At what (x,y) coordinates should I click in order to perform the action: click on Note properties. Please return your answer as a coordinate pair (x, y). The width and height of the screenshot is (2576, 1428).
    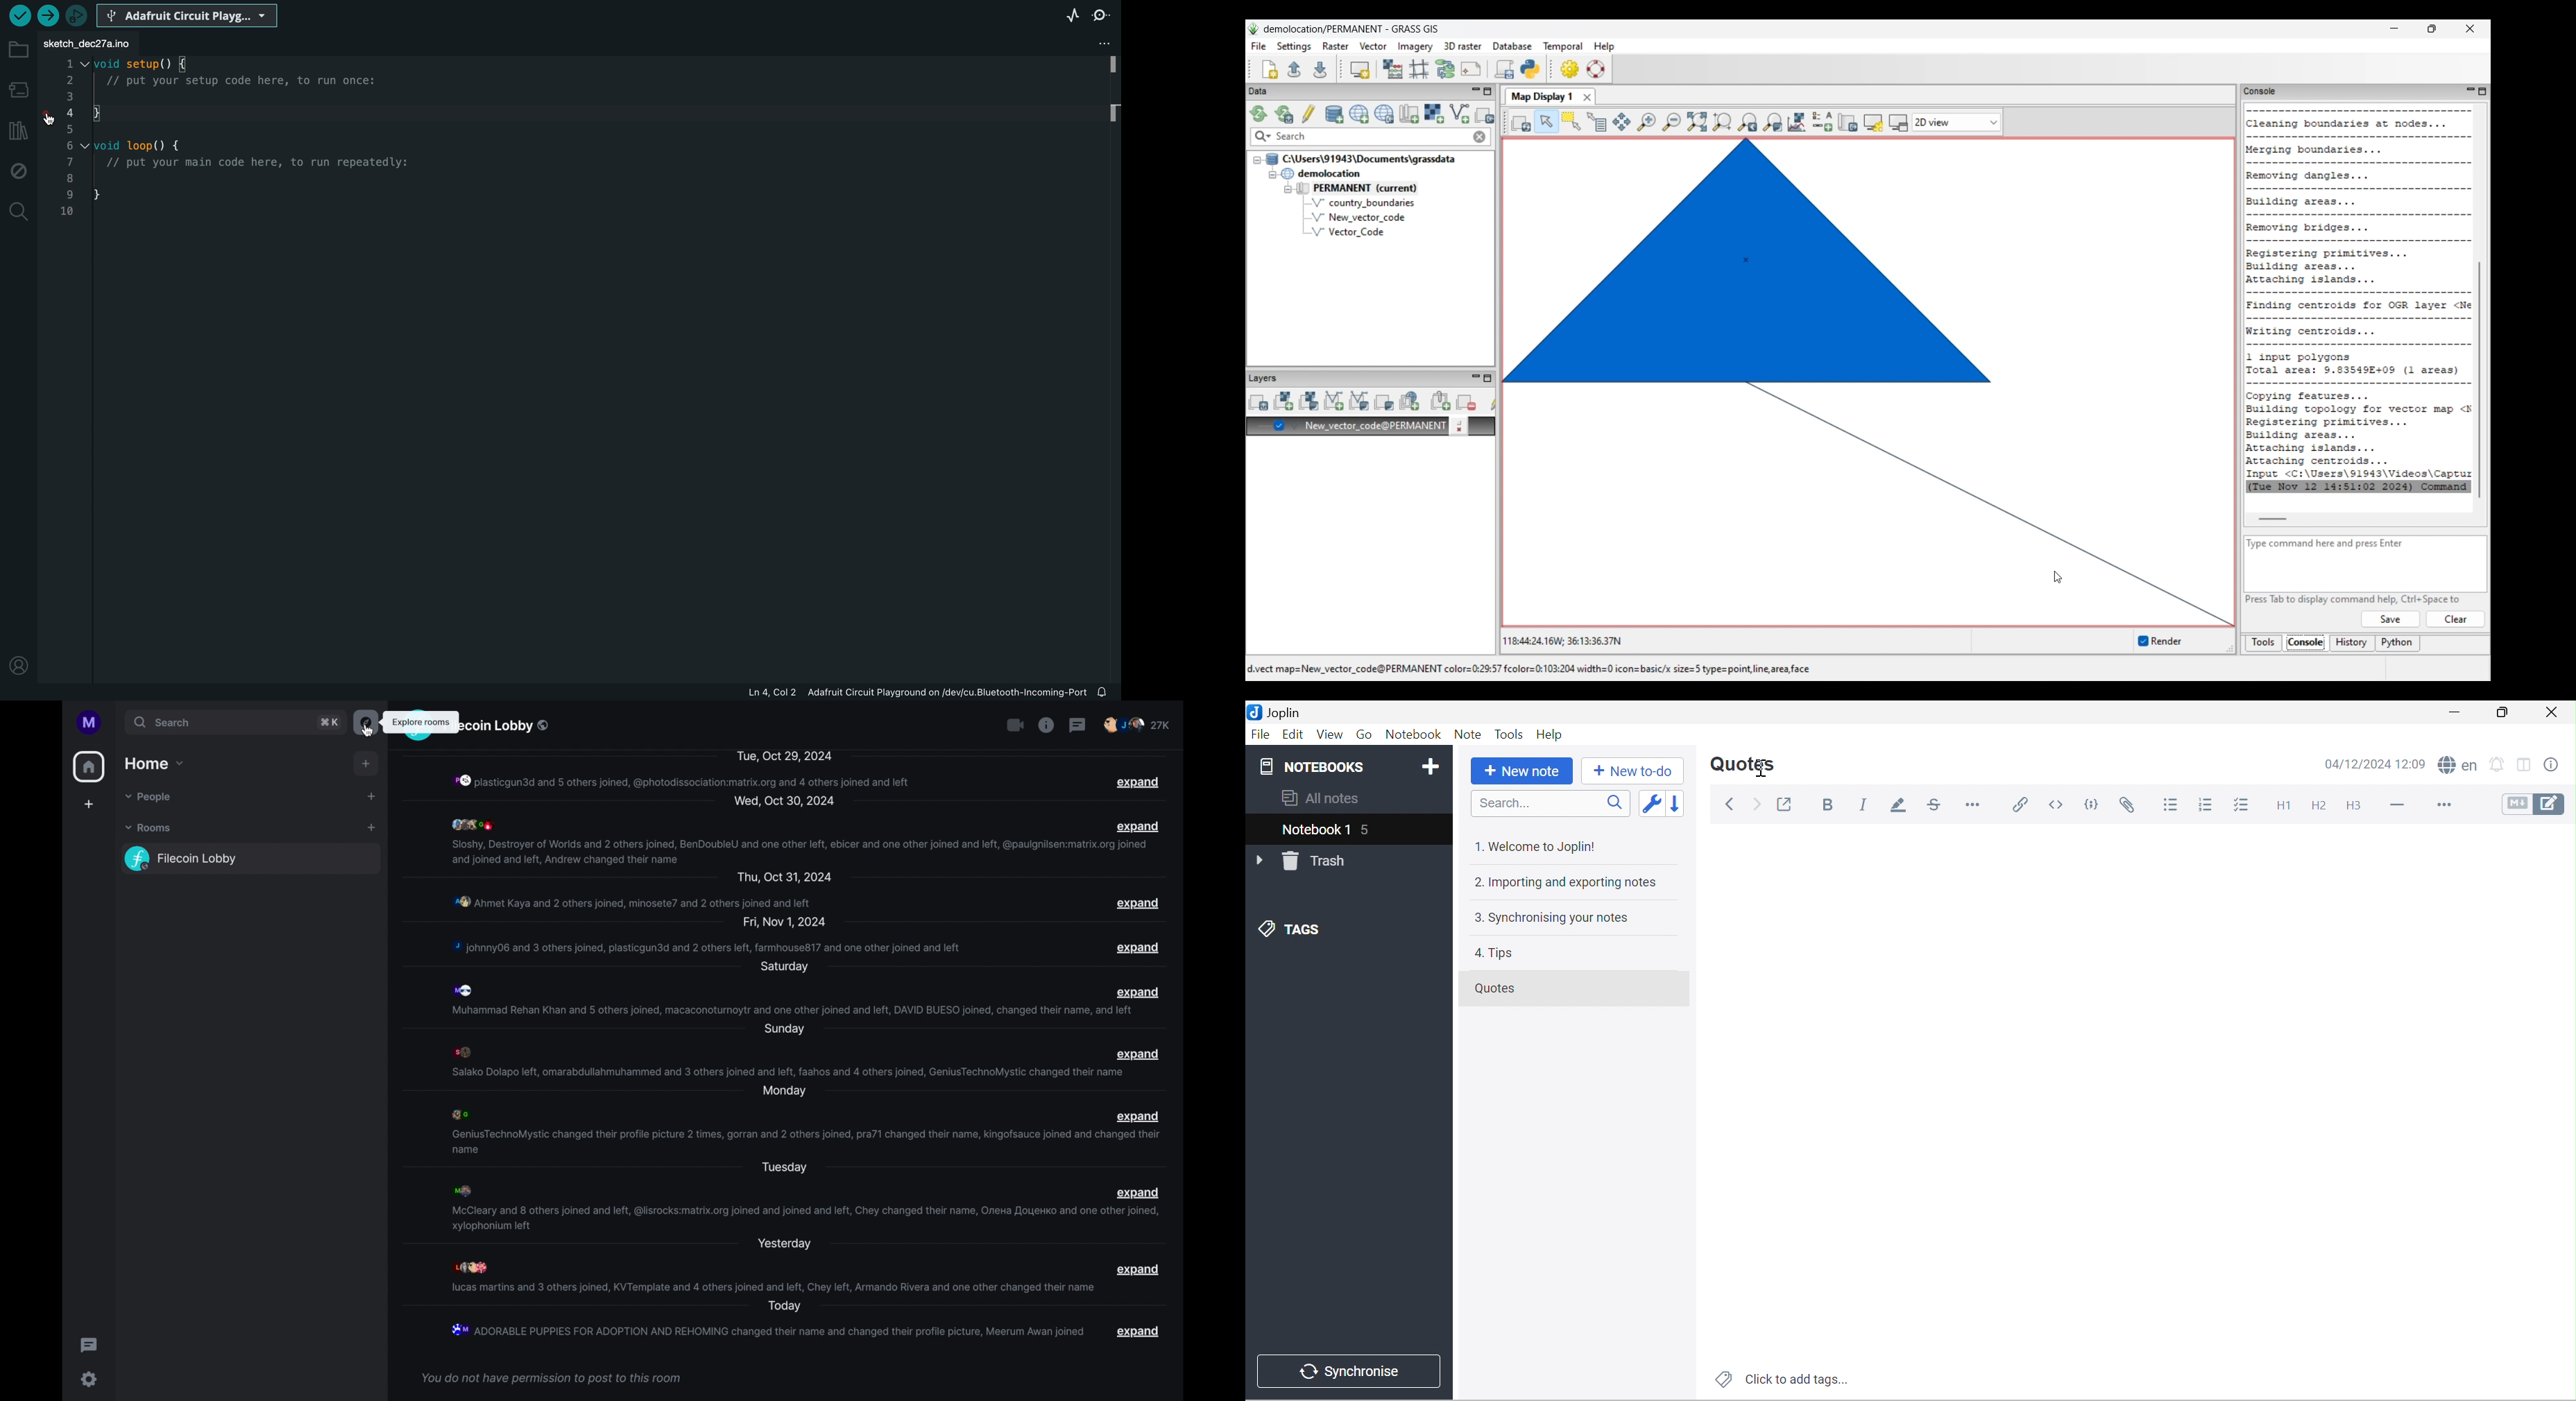
    Looking at the image, I should click on (2560, 762).